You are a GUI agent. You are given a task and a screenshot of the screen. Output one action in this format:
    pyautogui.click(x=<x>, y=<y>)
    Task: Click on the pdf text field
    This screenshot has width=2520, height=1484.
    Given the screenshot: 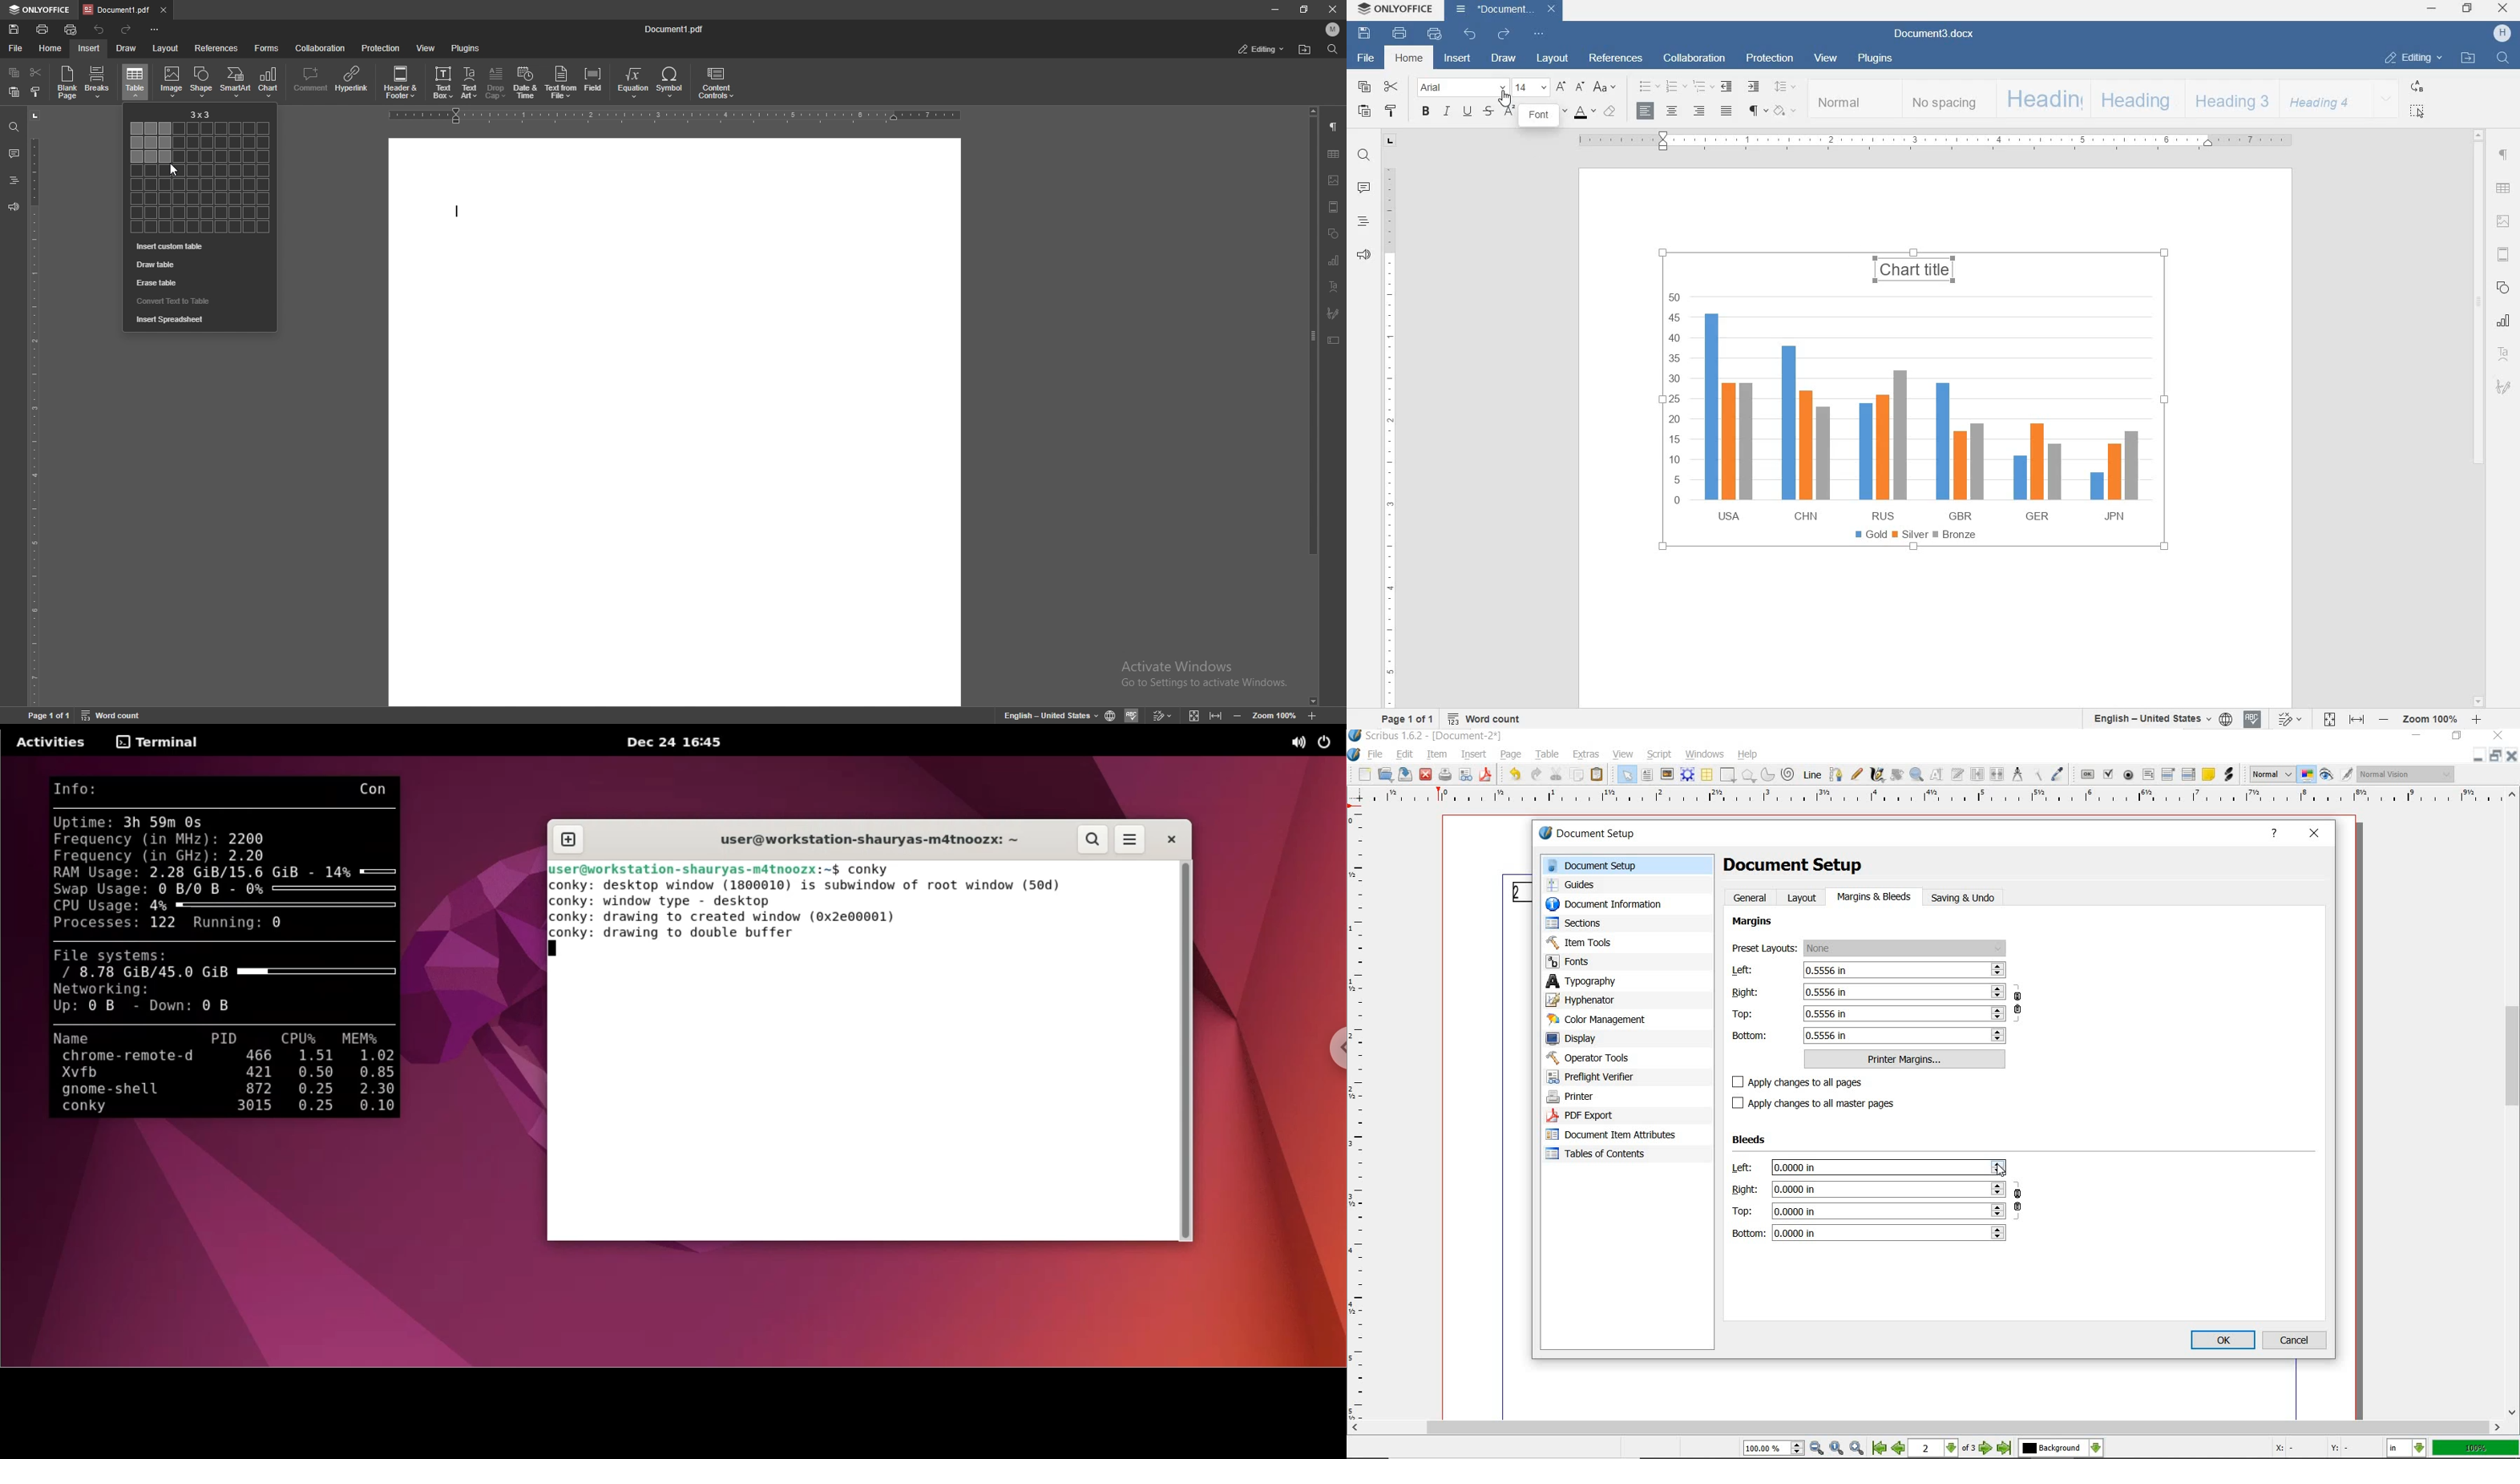 What is the action you would take?
    pyautogui.click(x=2148, y=774)
    